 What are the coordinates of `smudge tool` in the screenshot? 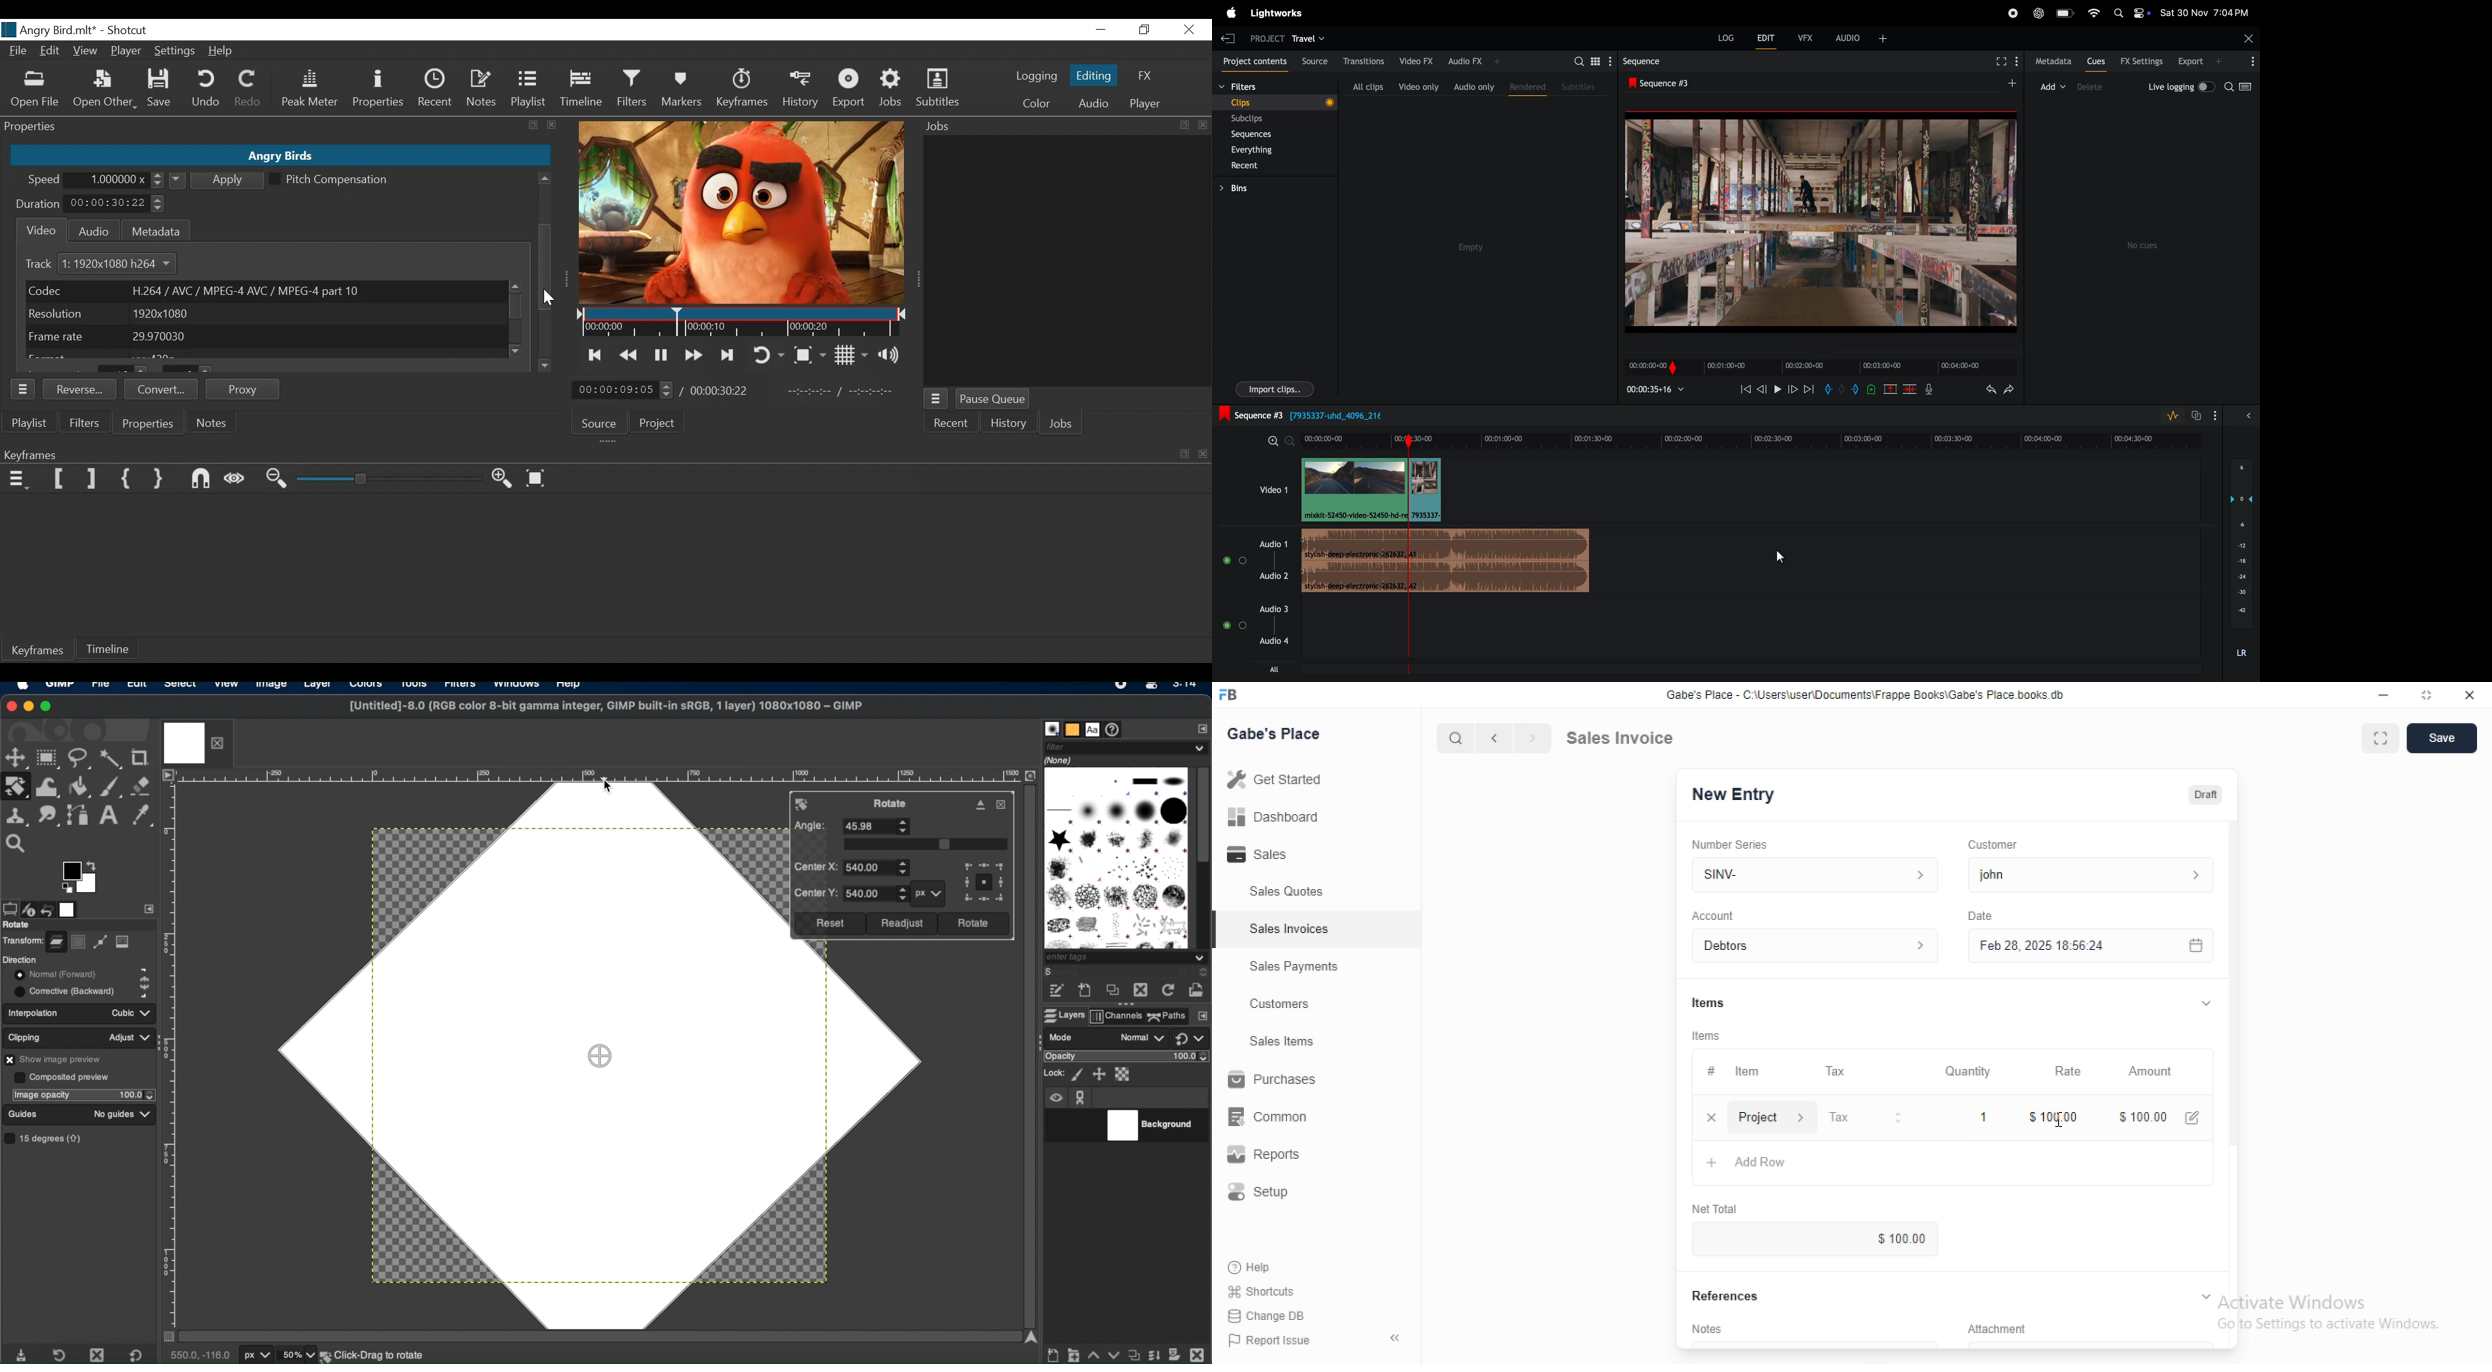 It's located at (48, 815).